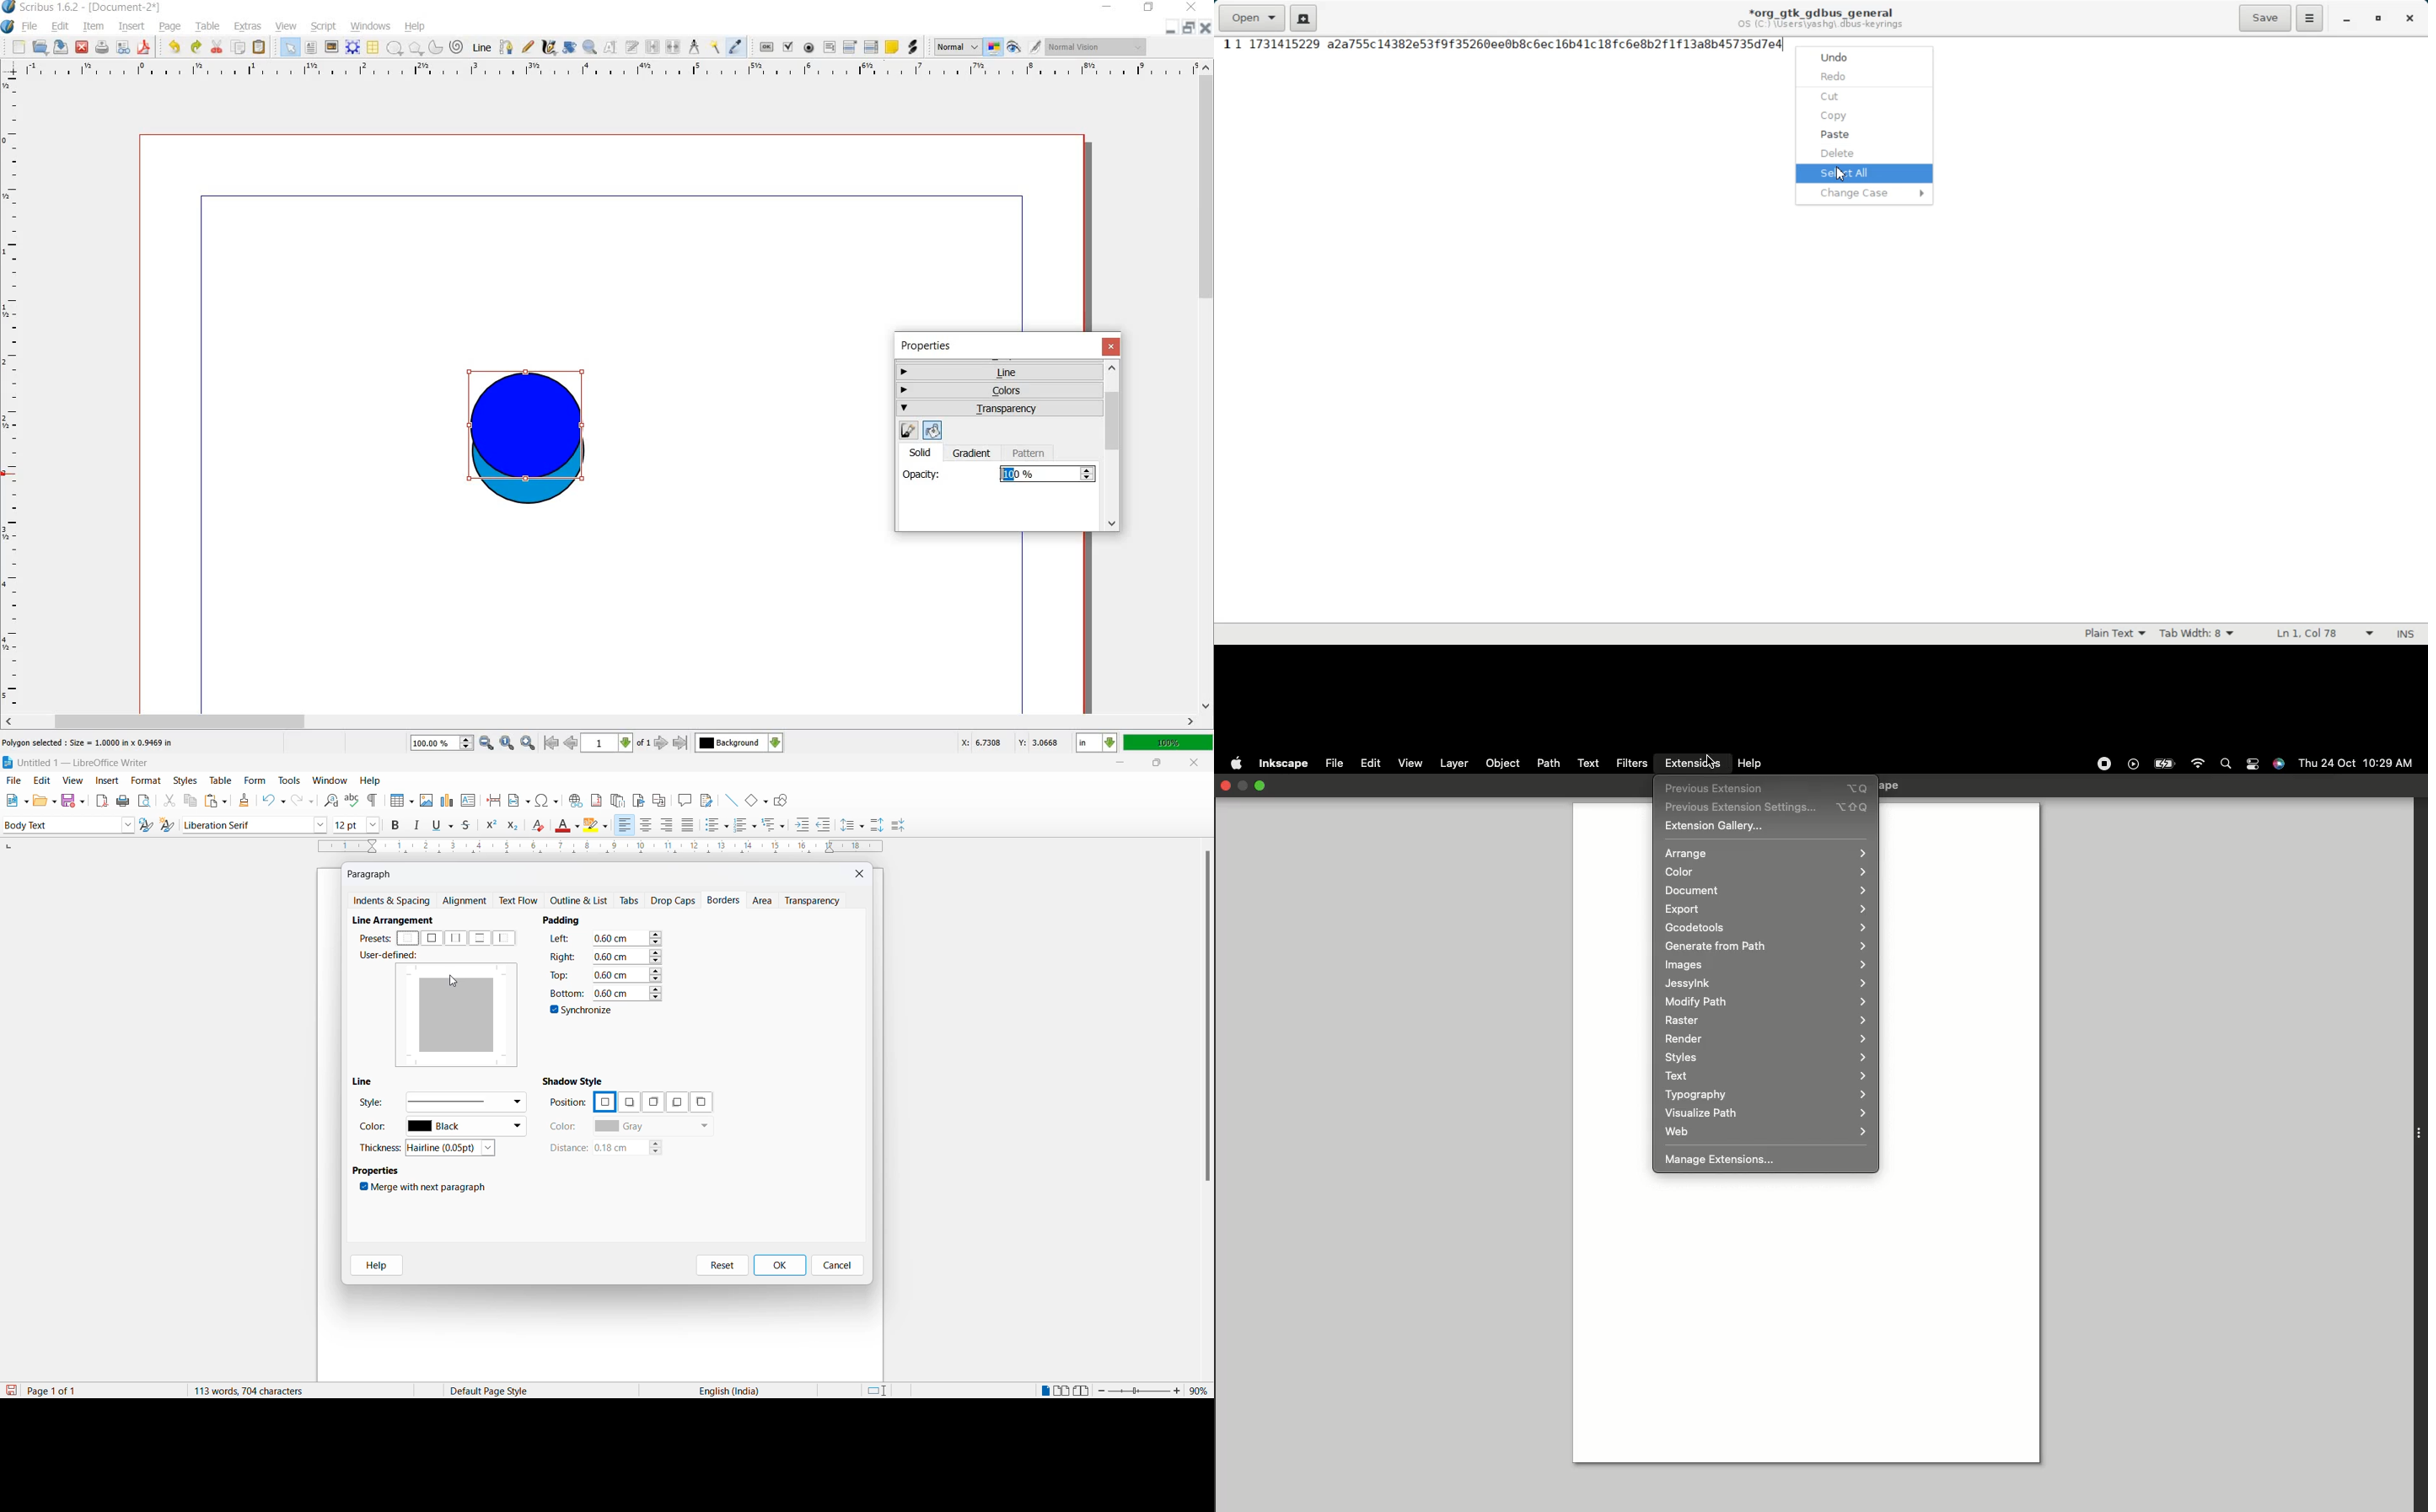 Image resolution: width=2436 pixels, height=1512 pixels. Describe the element at coordinates (393, 901) in the screenshot. I see `indent and spacing` at that location.